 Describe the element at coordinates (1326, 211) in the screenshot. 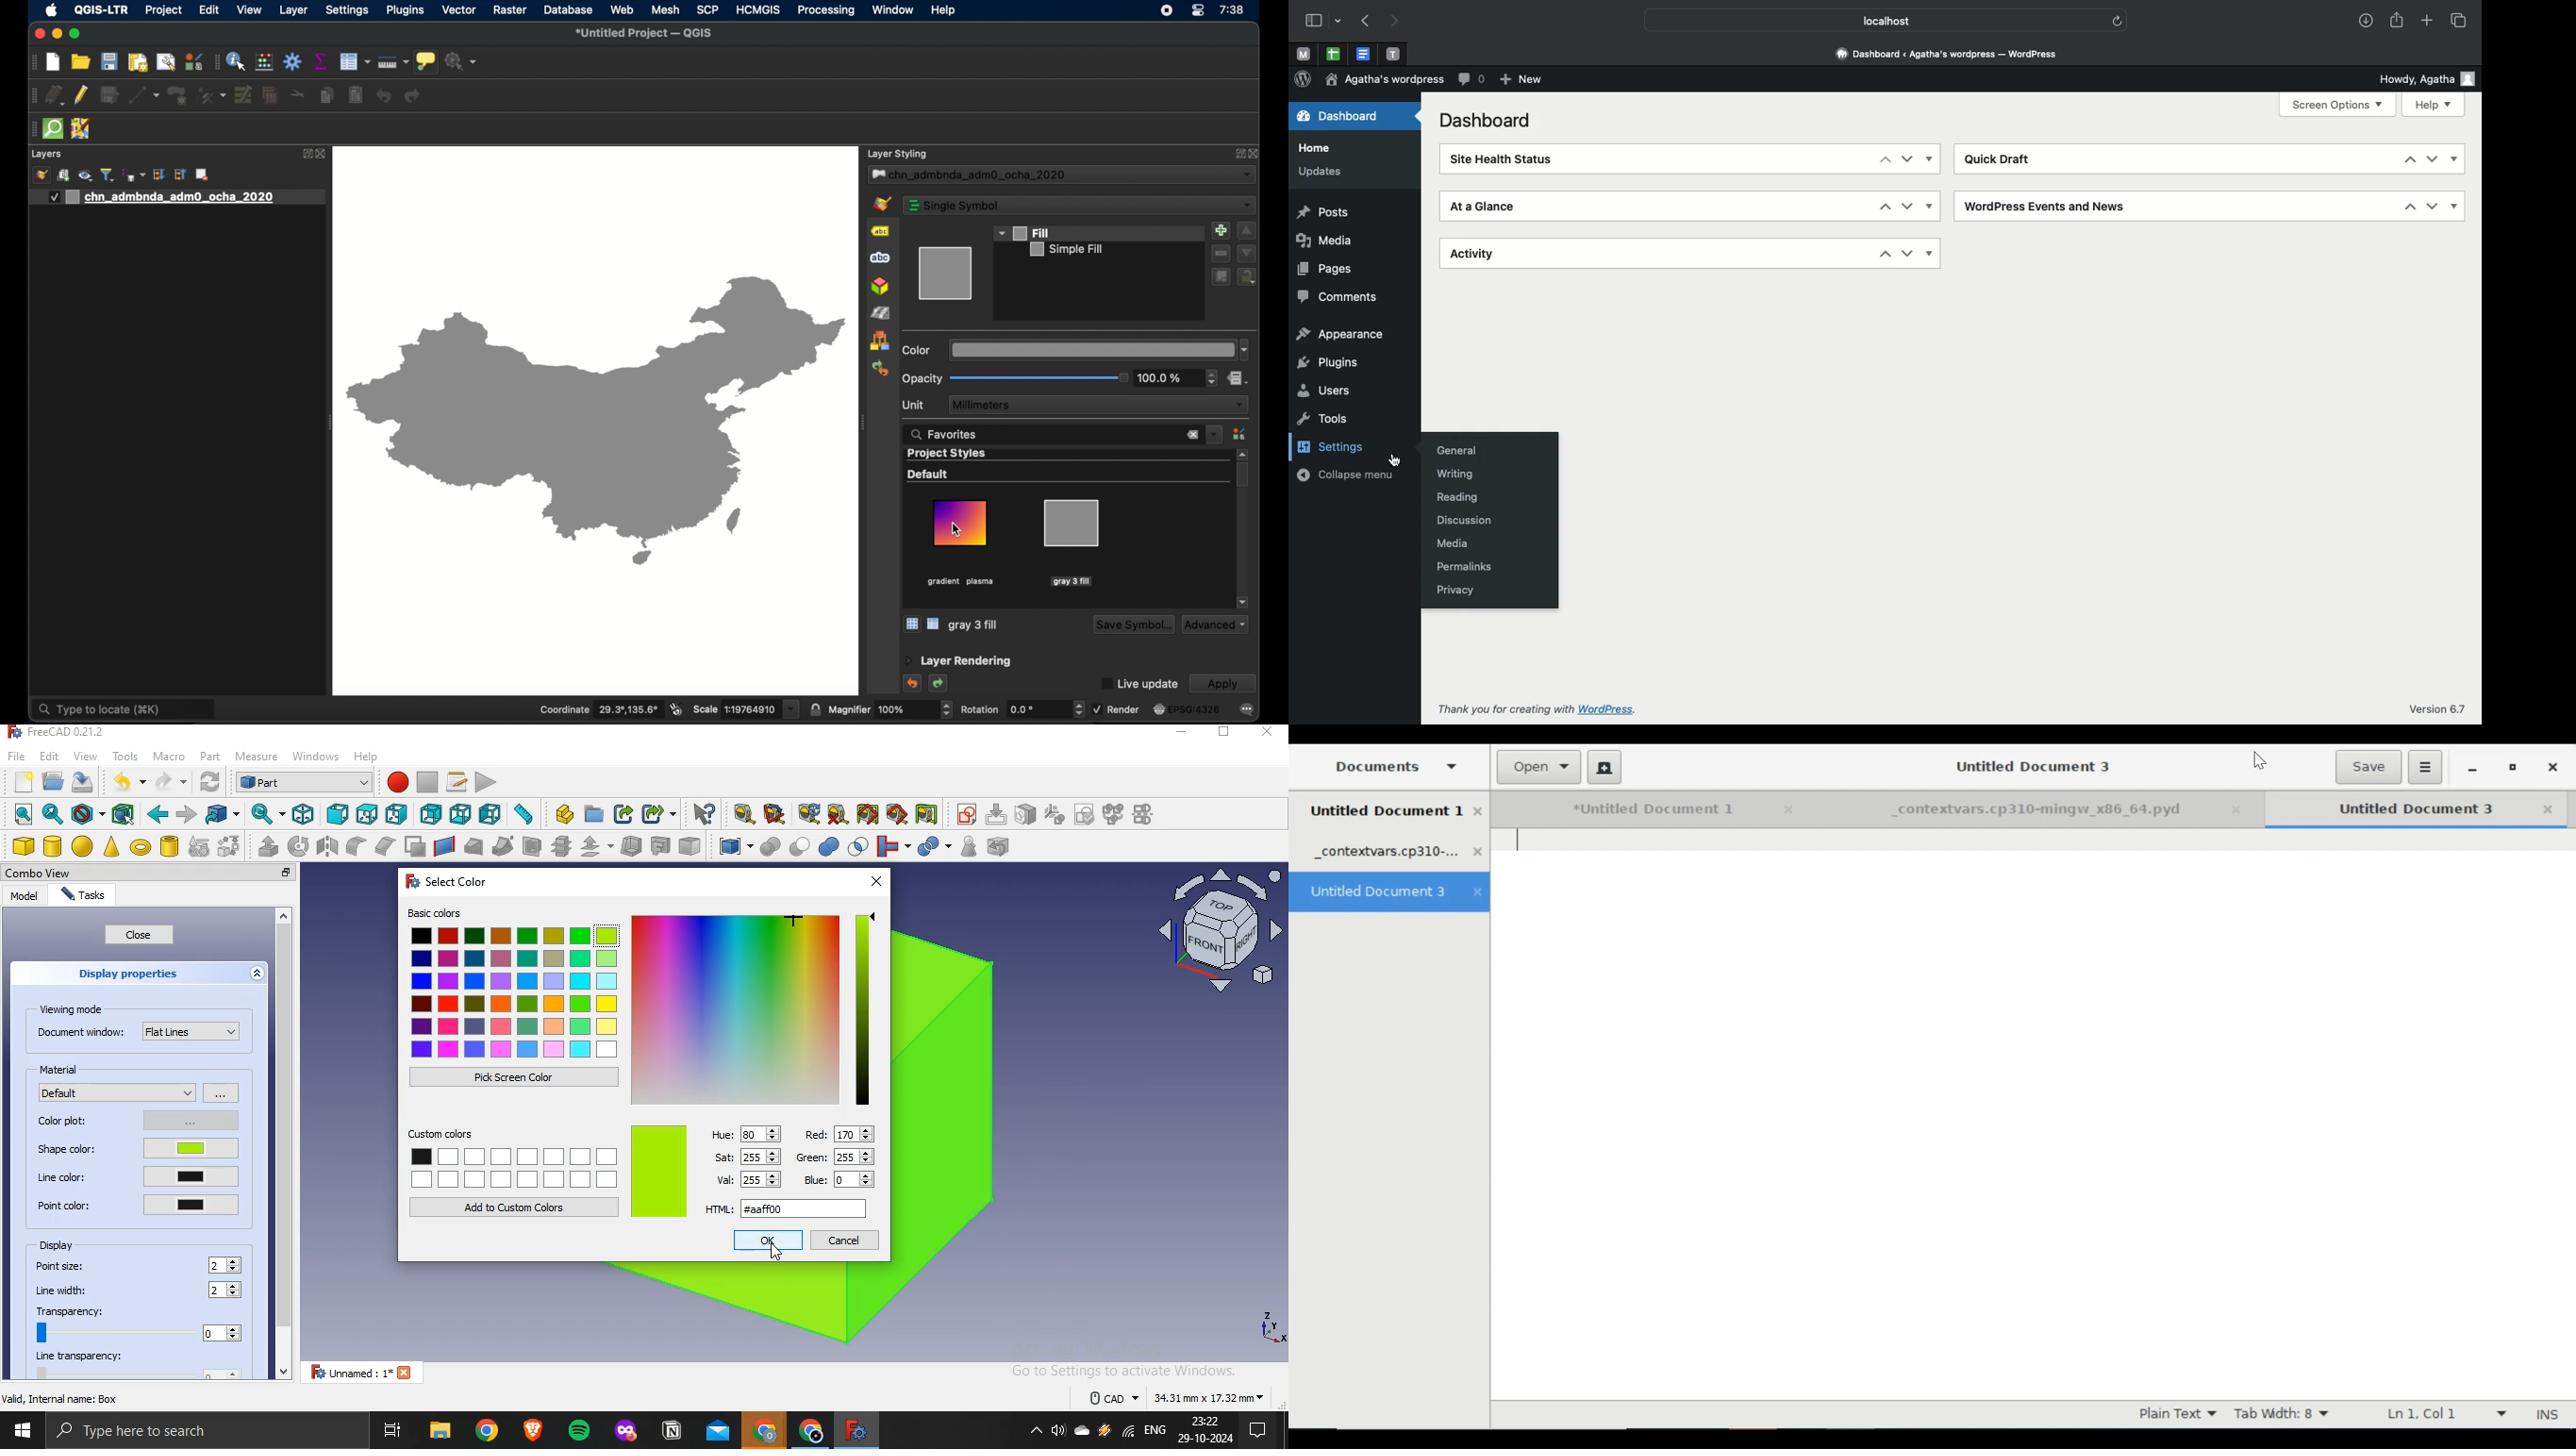

I see `Posts` at that location.